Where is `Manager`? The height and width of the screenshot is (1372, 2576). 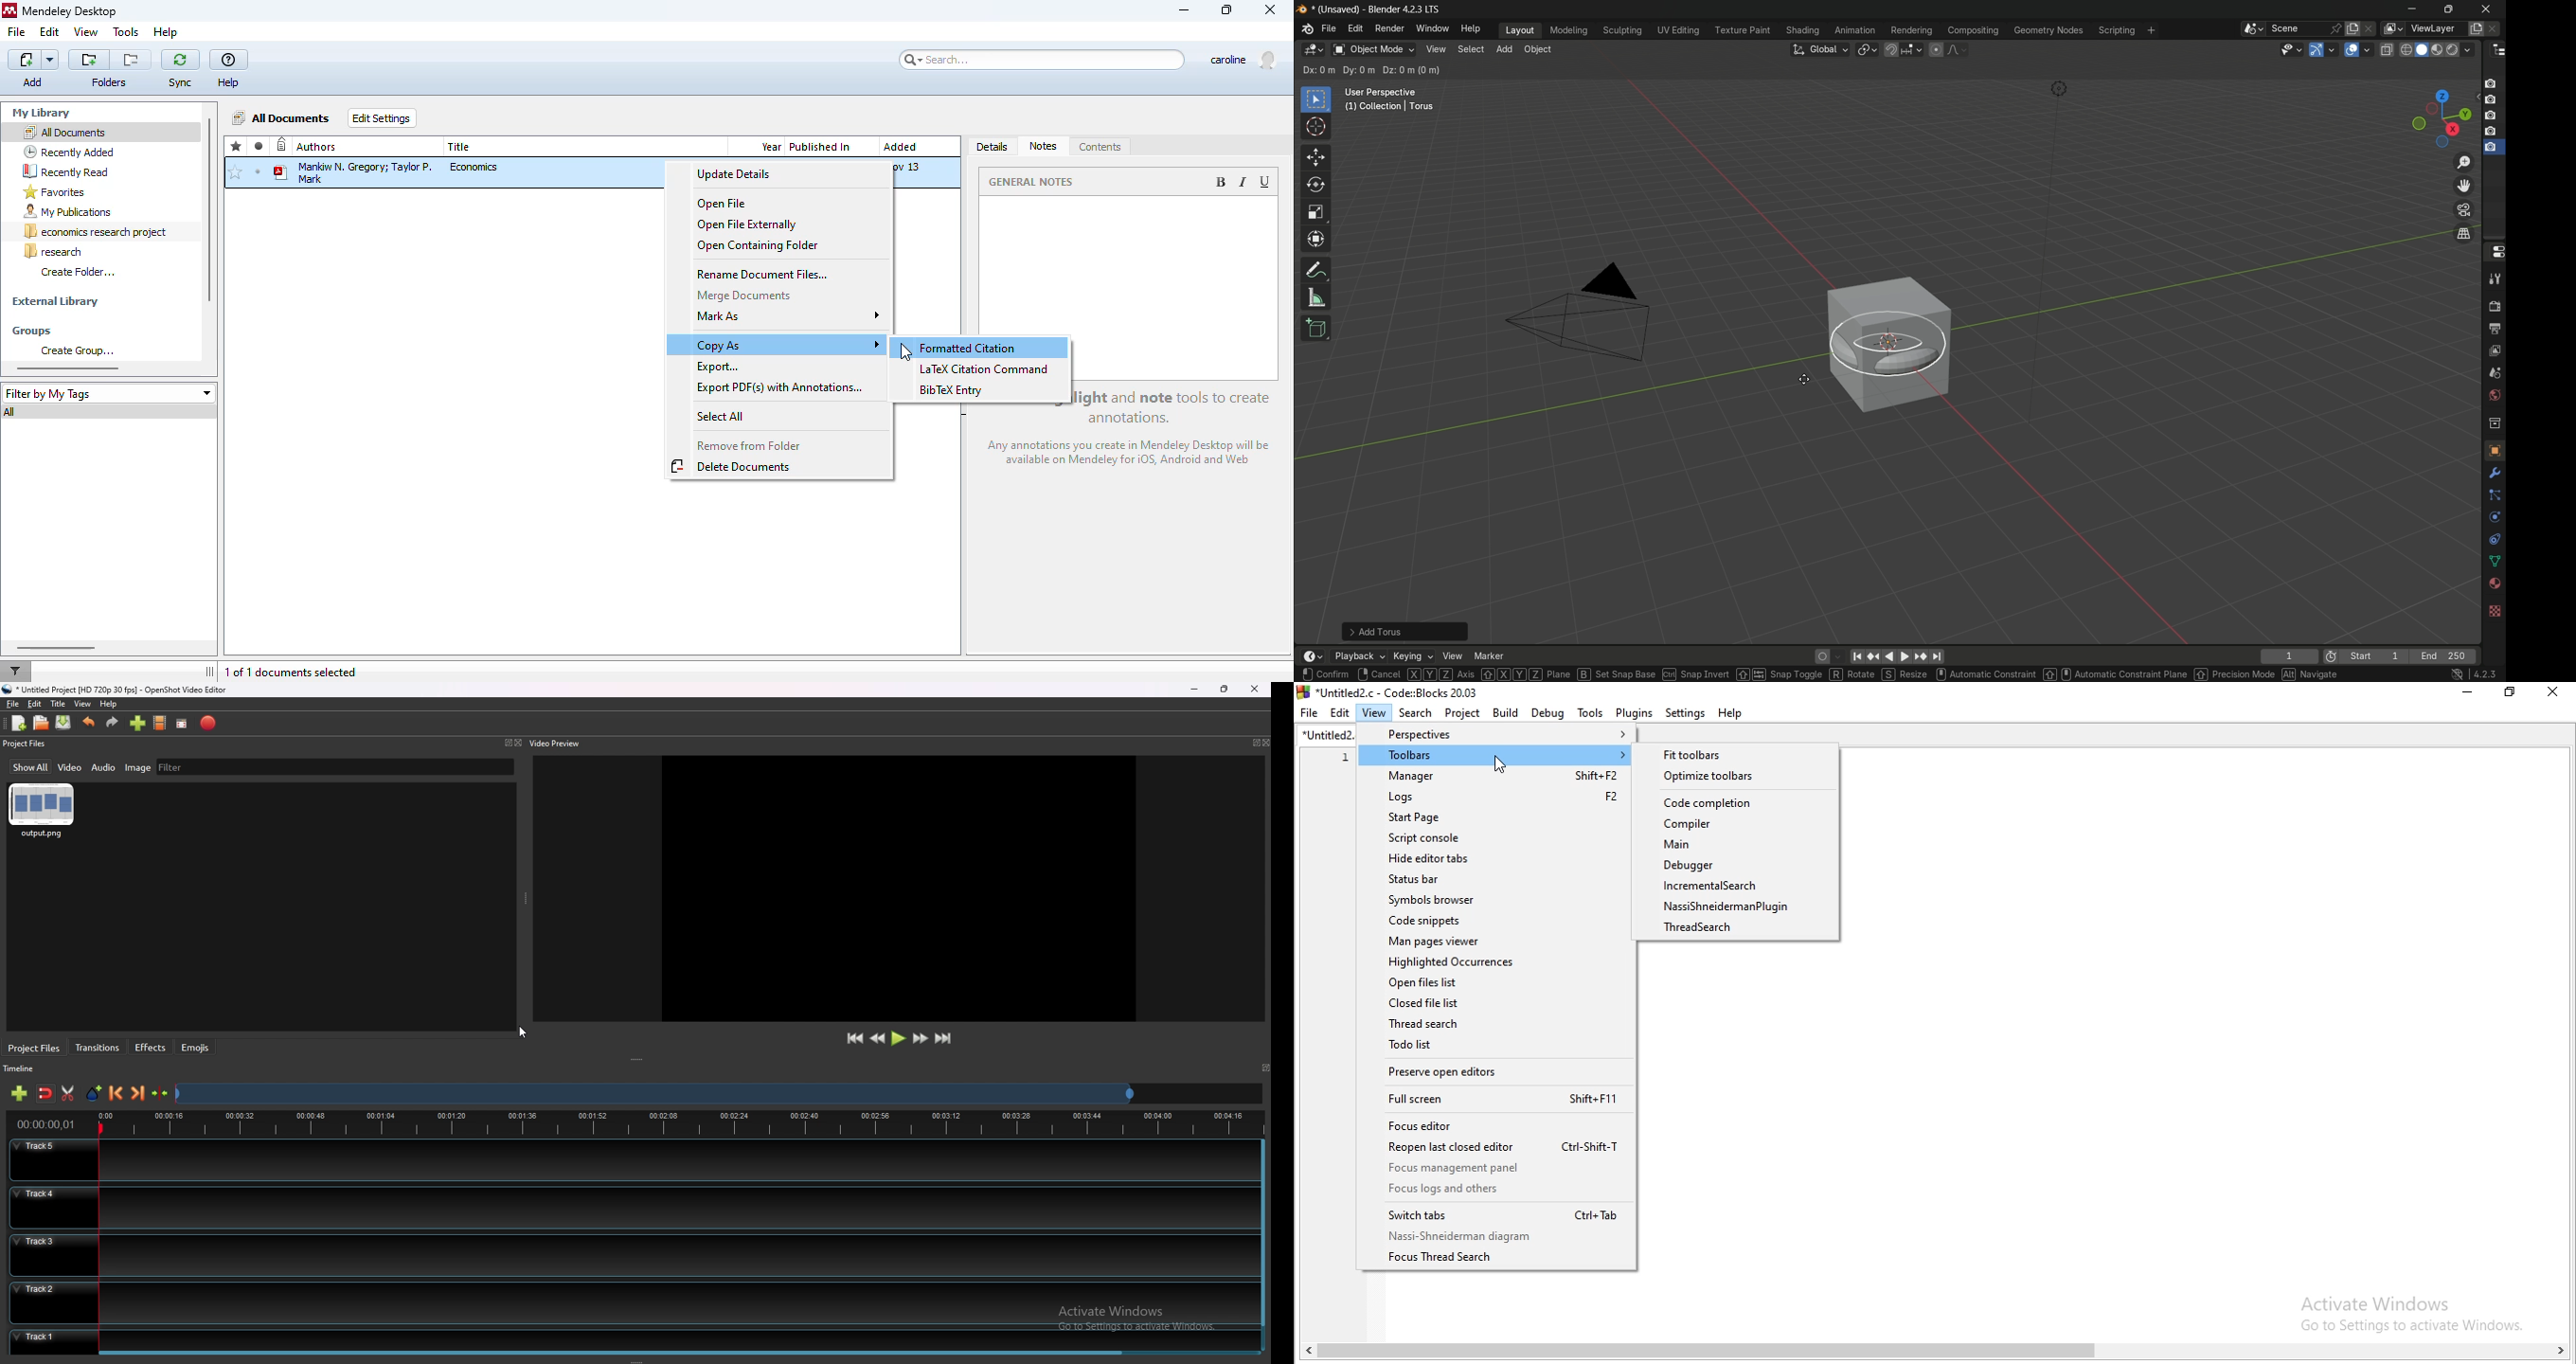
Manager is located at coordinates (1489, 777).